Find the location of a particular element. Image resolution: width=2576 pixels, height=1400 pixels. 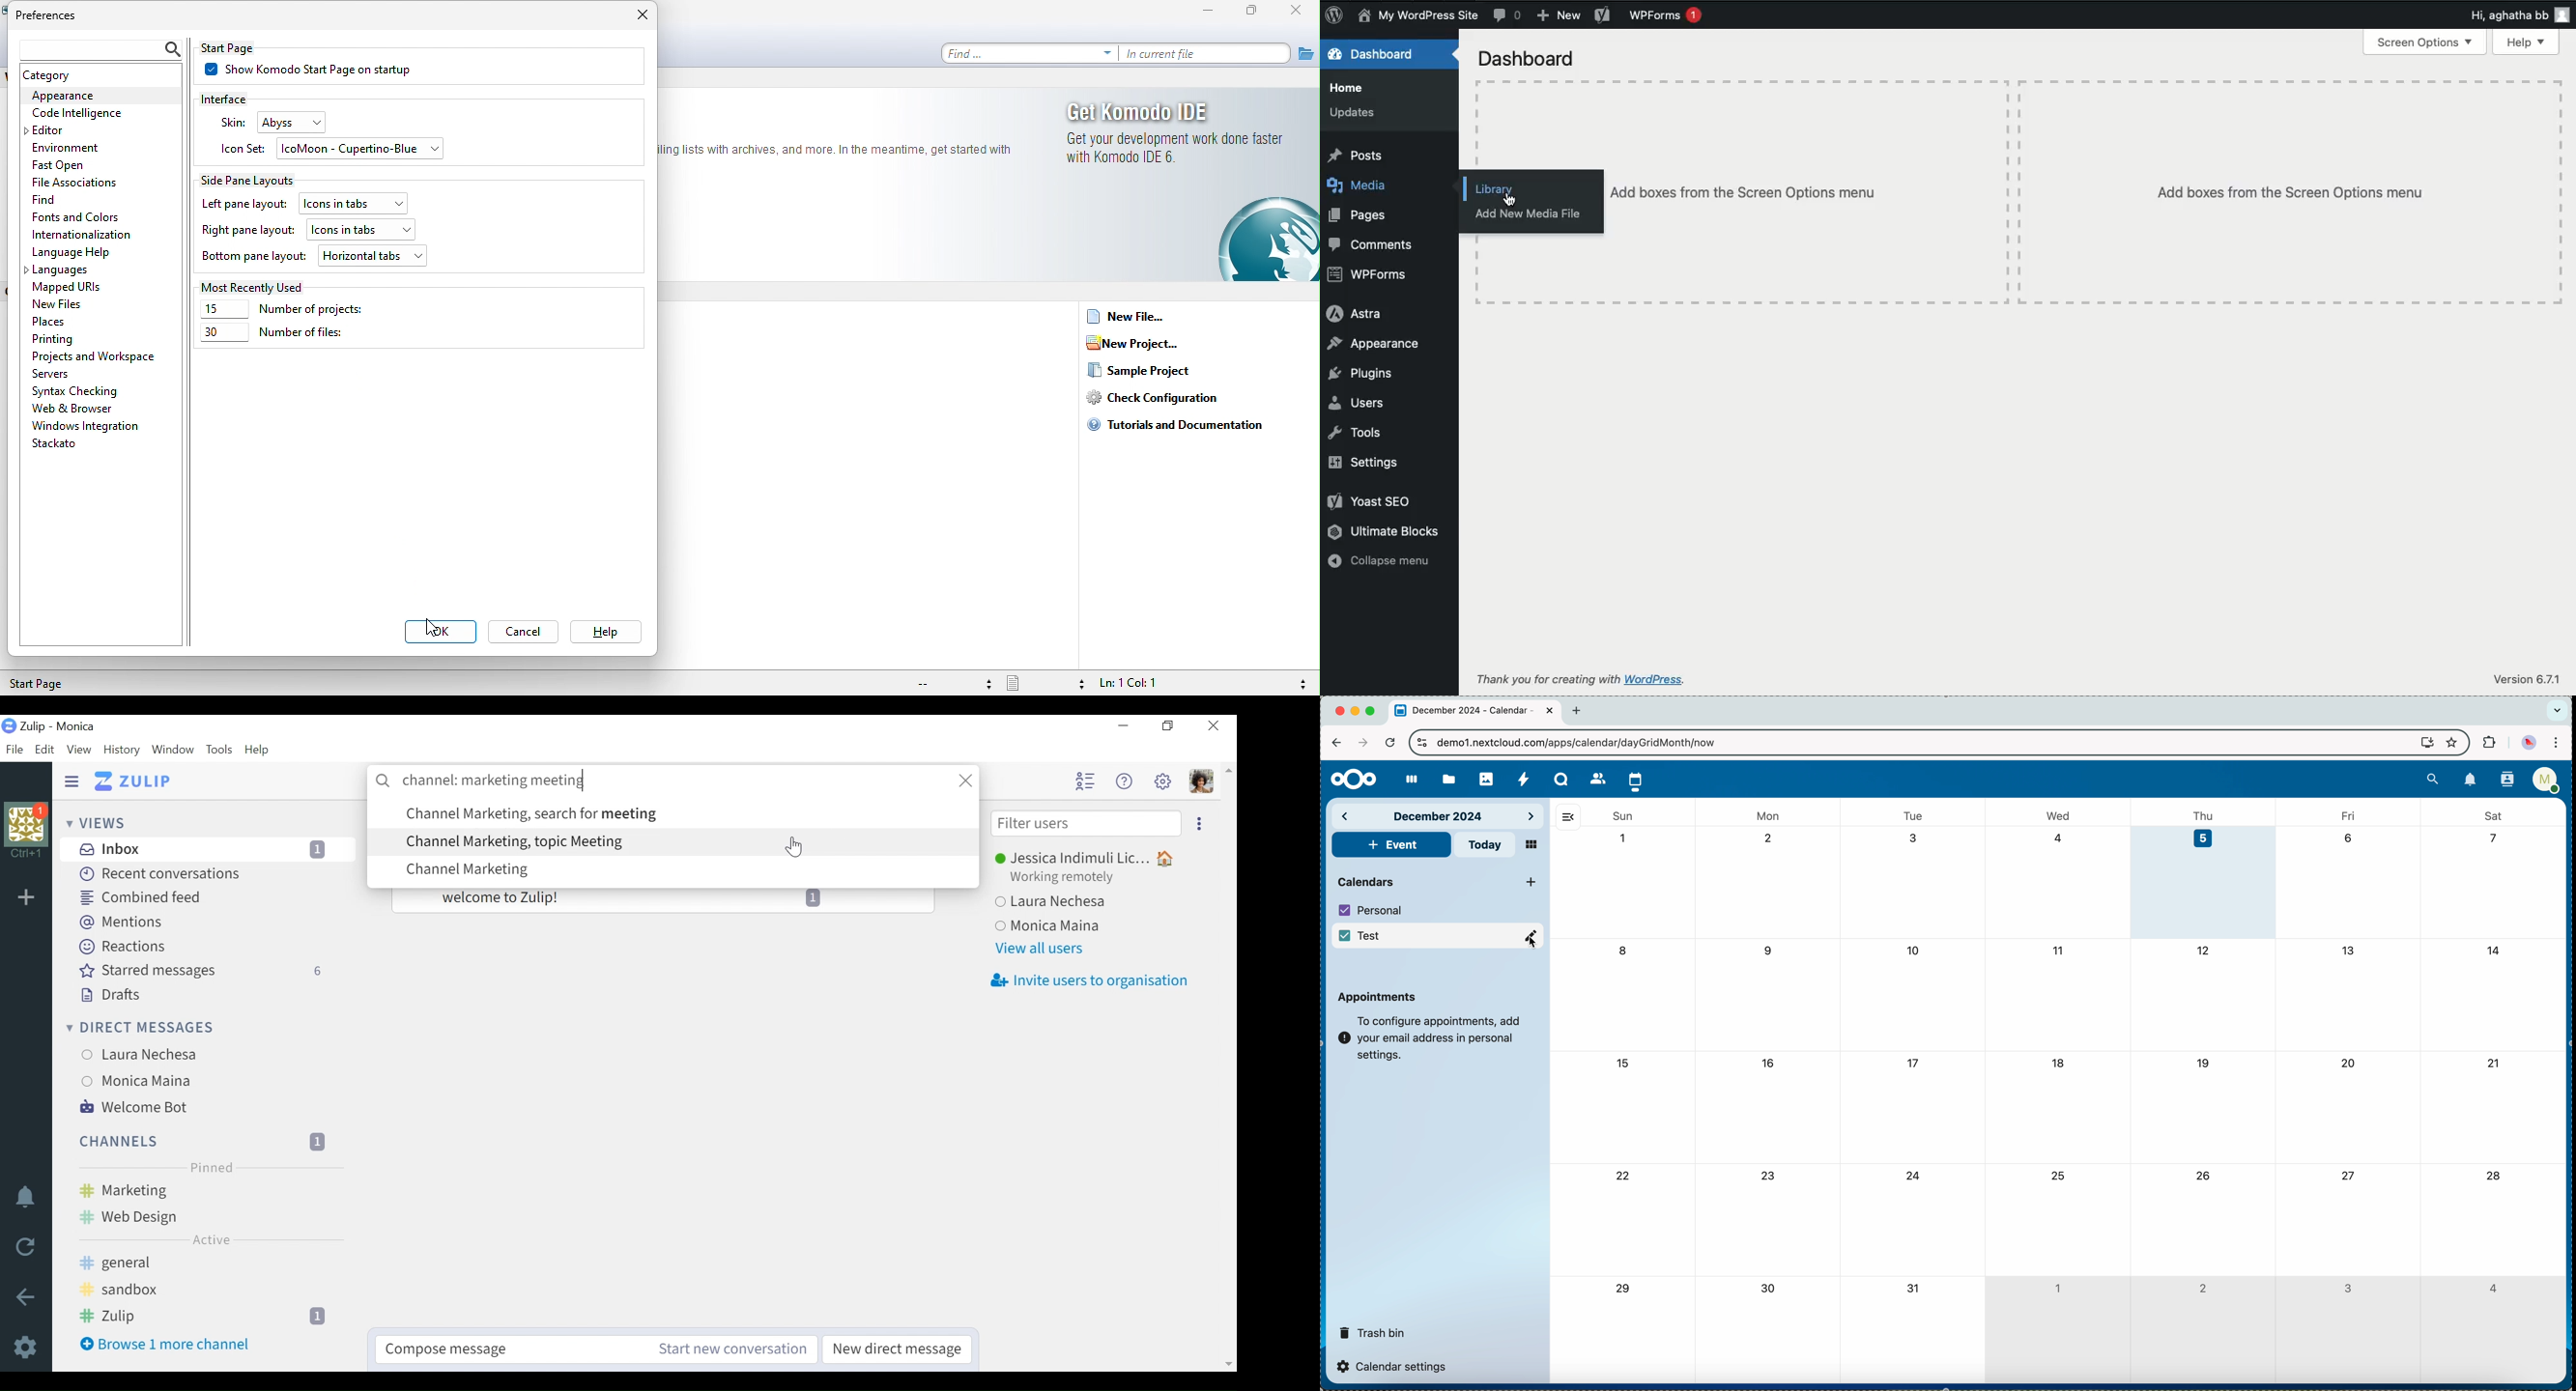

18 is located at coordinates (2060, 1063).